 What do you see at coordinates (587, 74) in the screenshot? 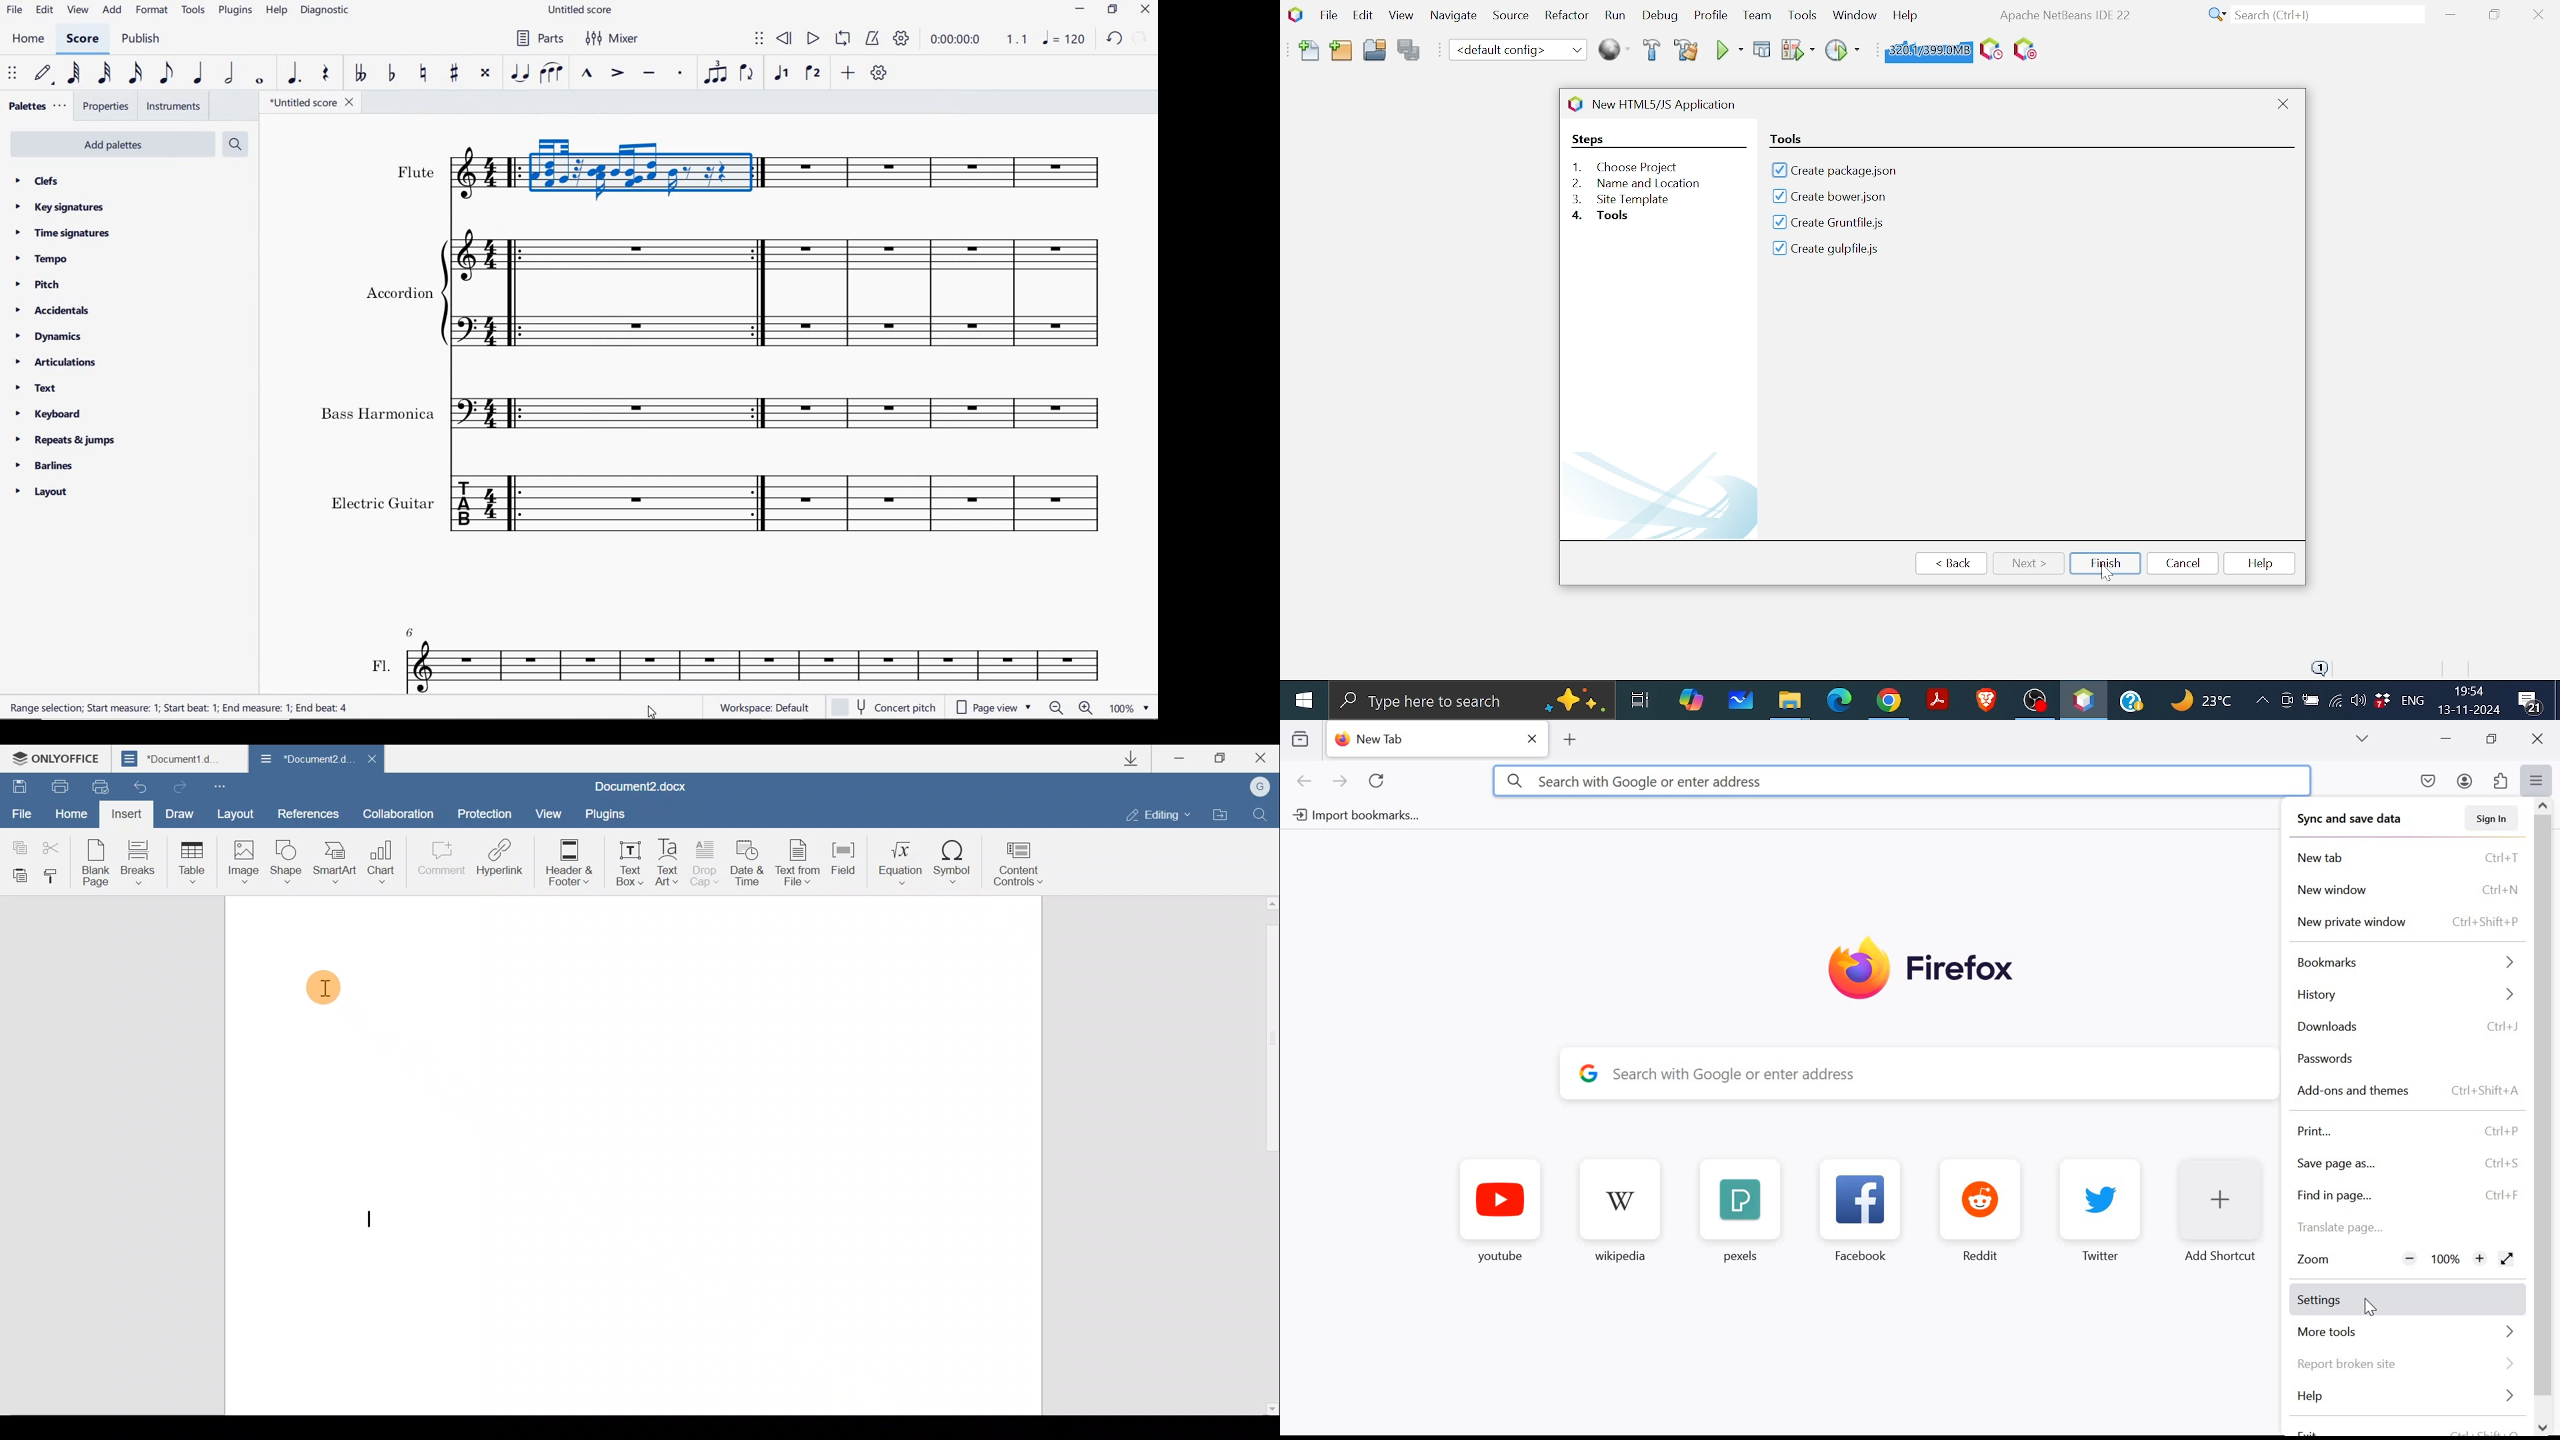
I see `marcato` at bounding box center [587, 74].